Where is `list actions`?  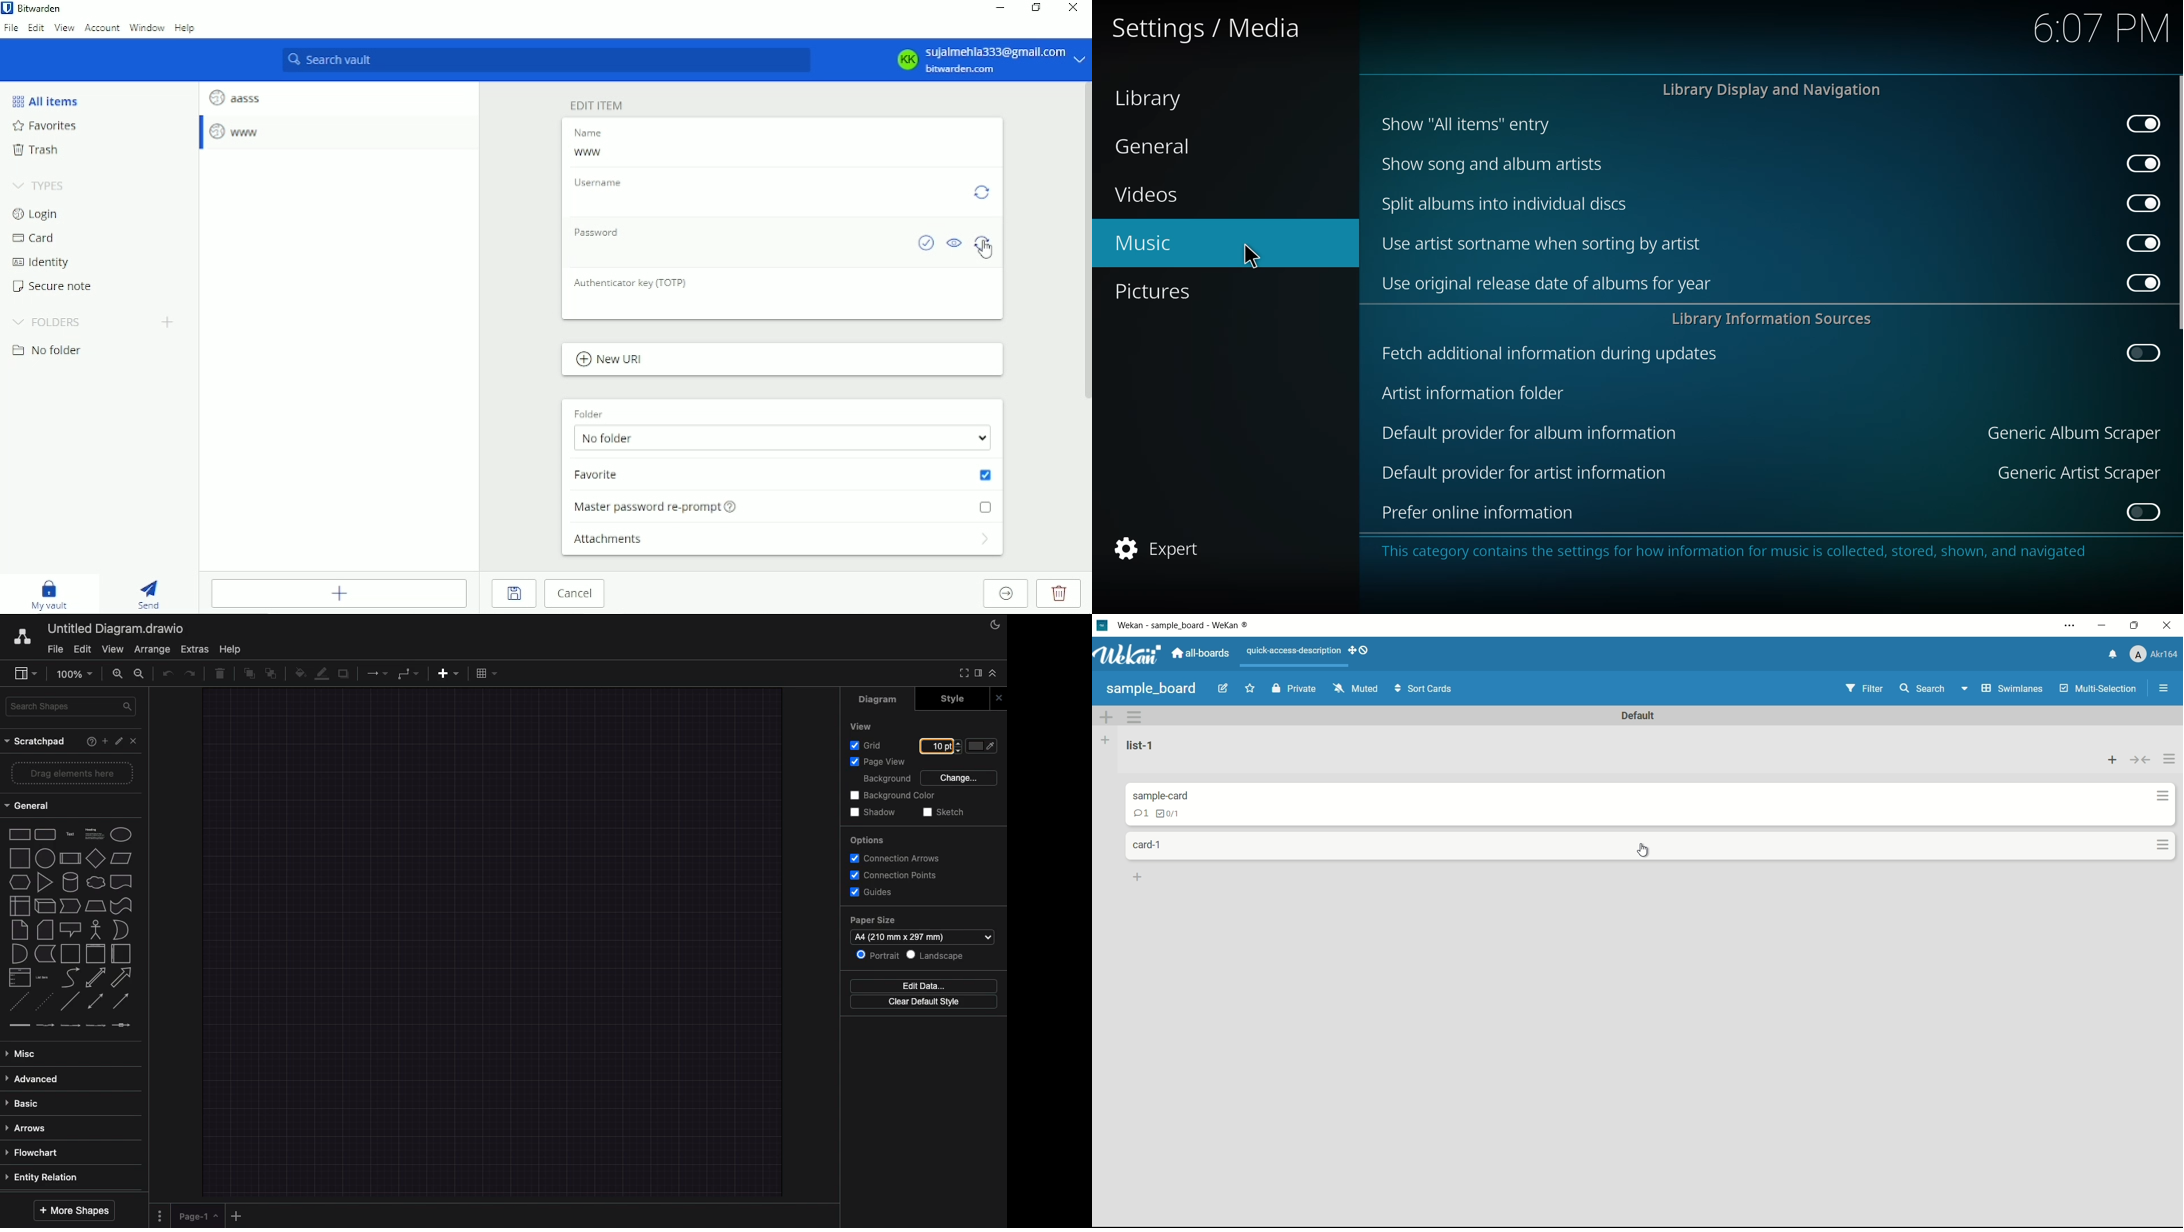
list actions is located at coordinates (2110, 756).